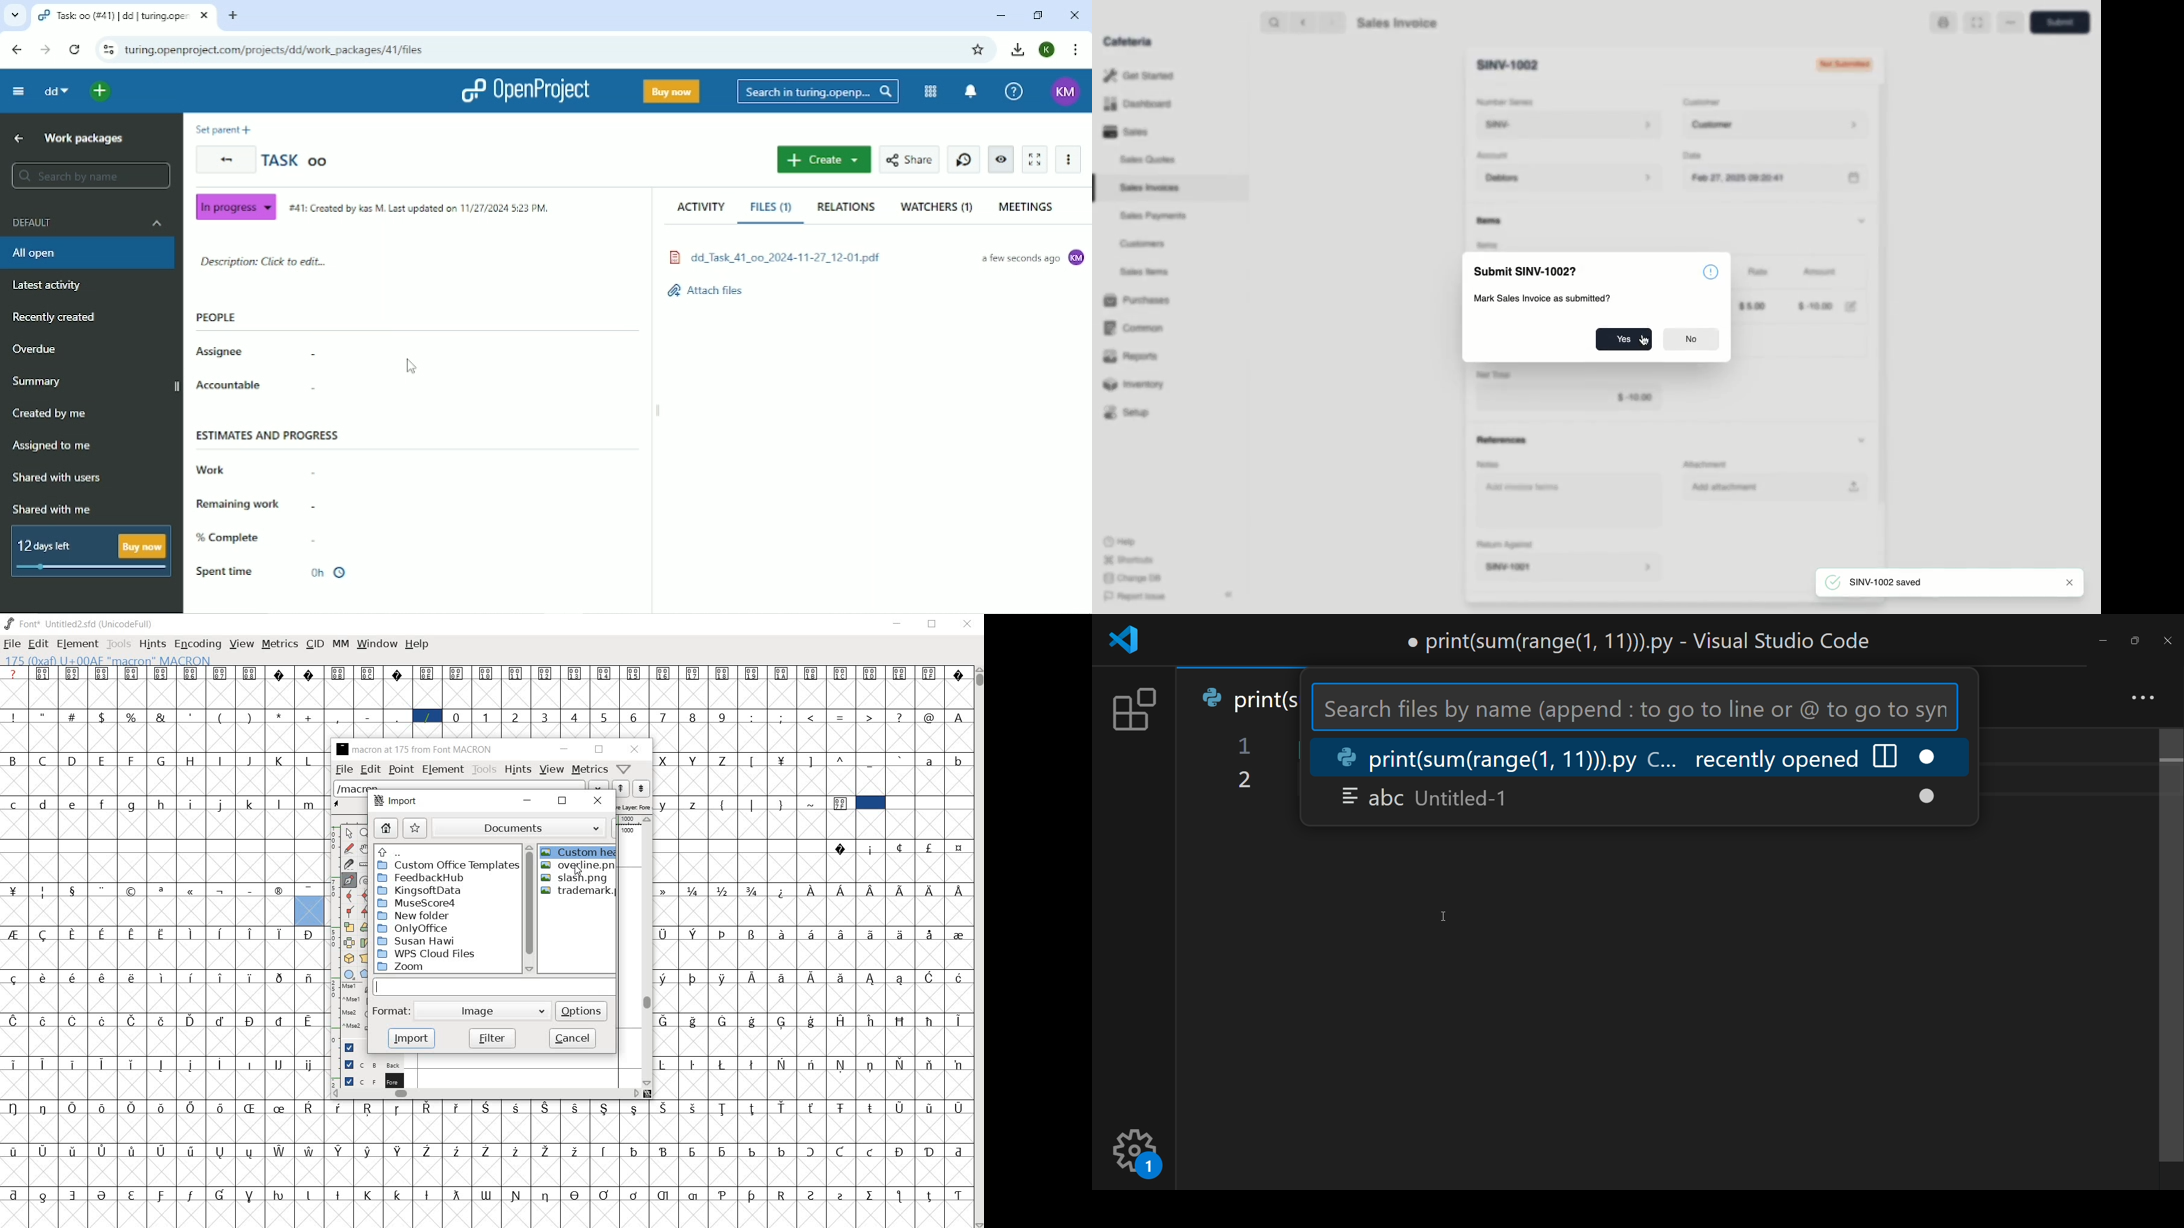  What do you see at coordinates (1149, 189) in the screenshot?
I see `Sales Invoices` at bounding box center [1149, 189].